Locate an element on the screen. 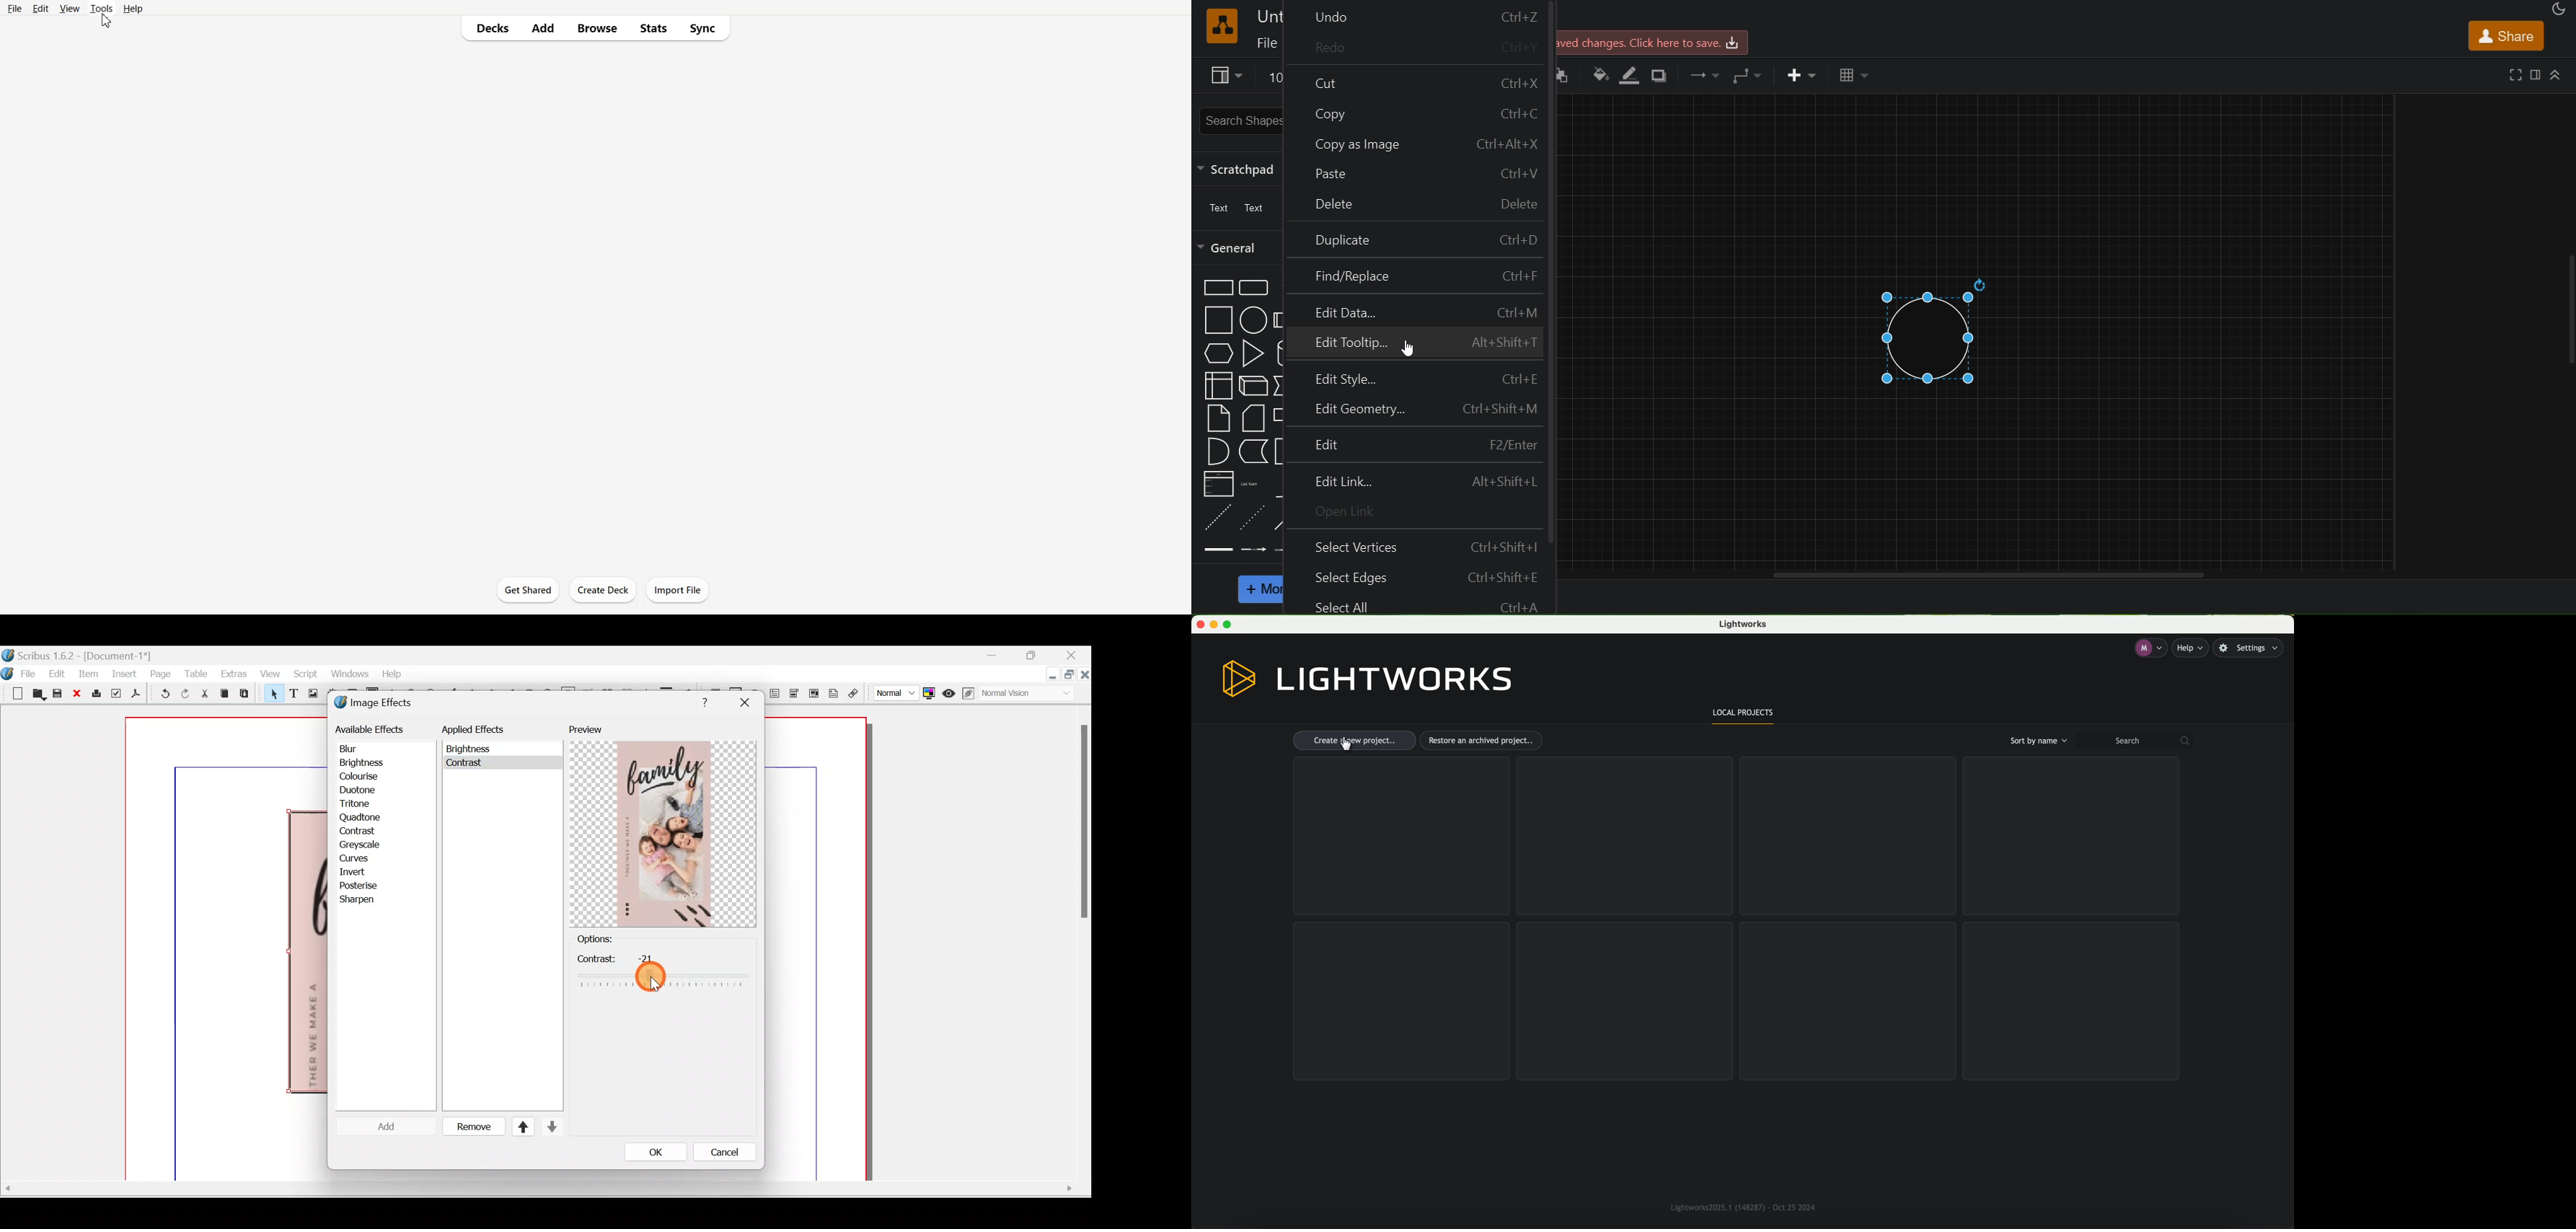  settings is located at coordinates (2252, 648).